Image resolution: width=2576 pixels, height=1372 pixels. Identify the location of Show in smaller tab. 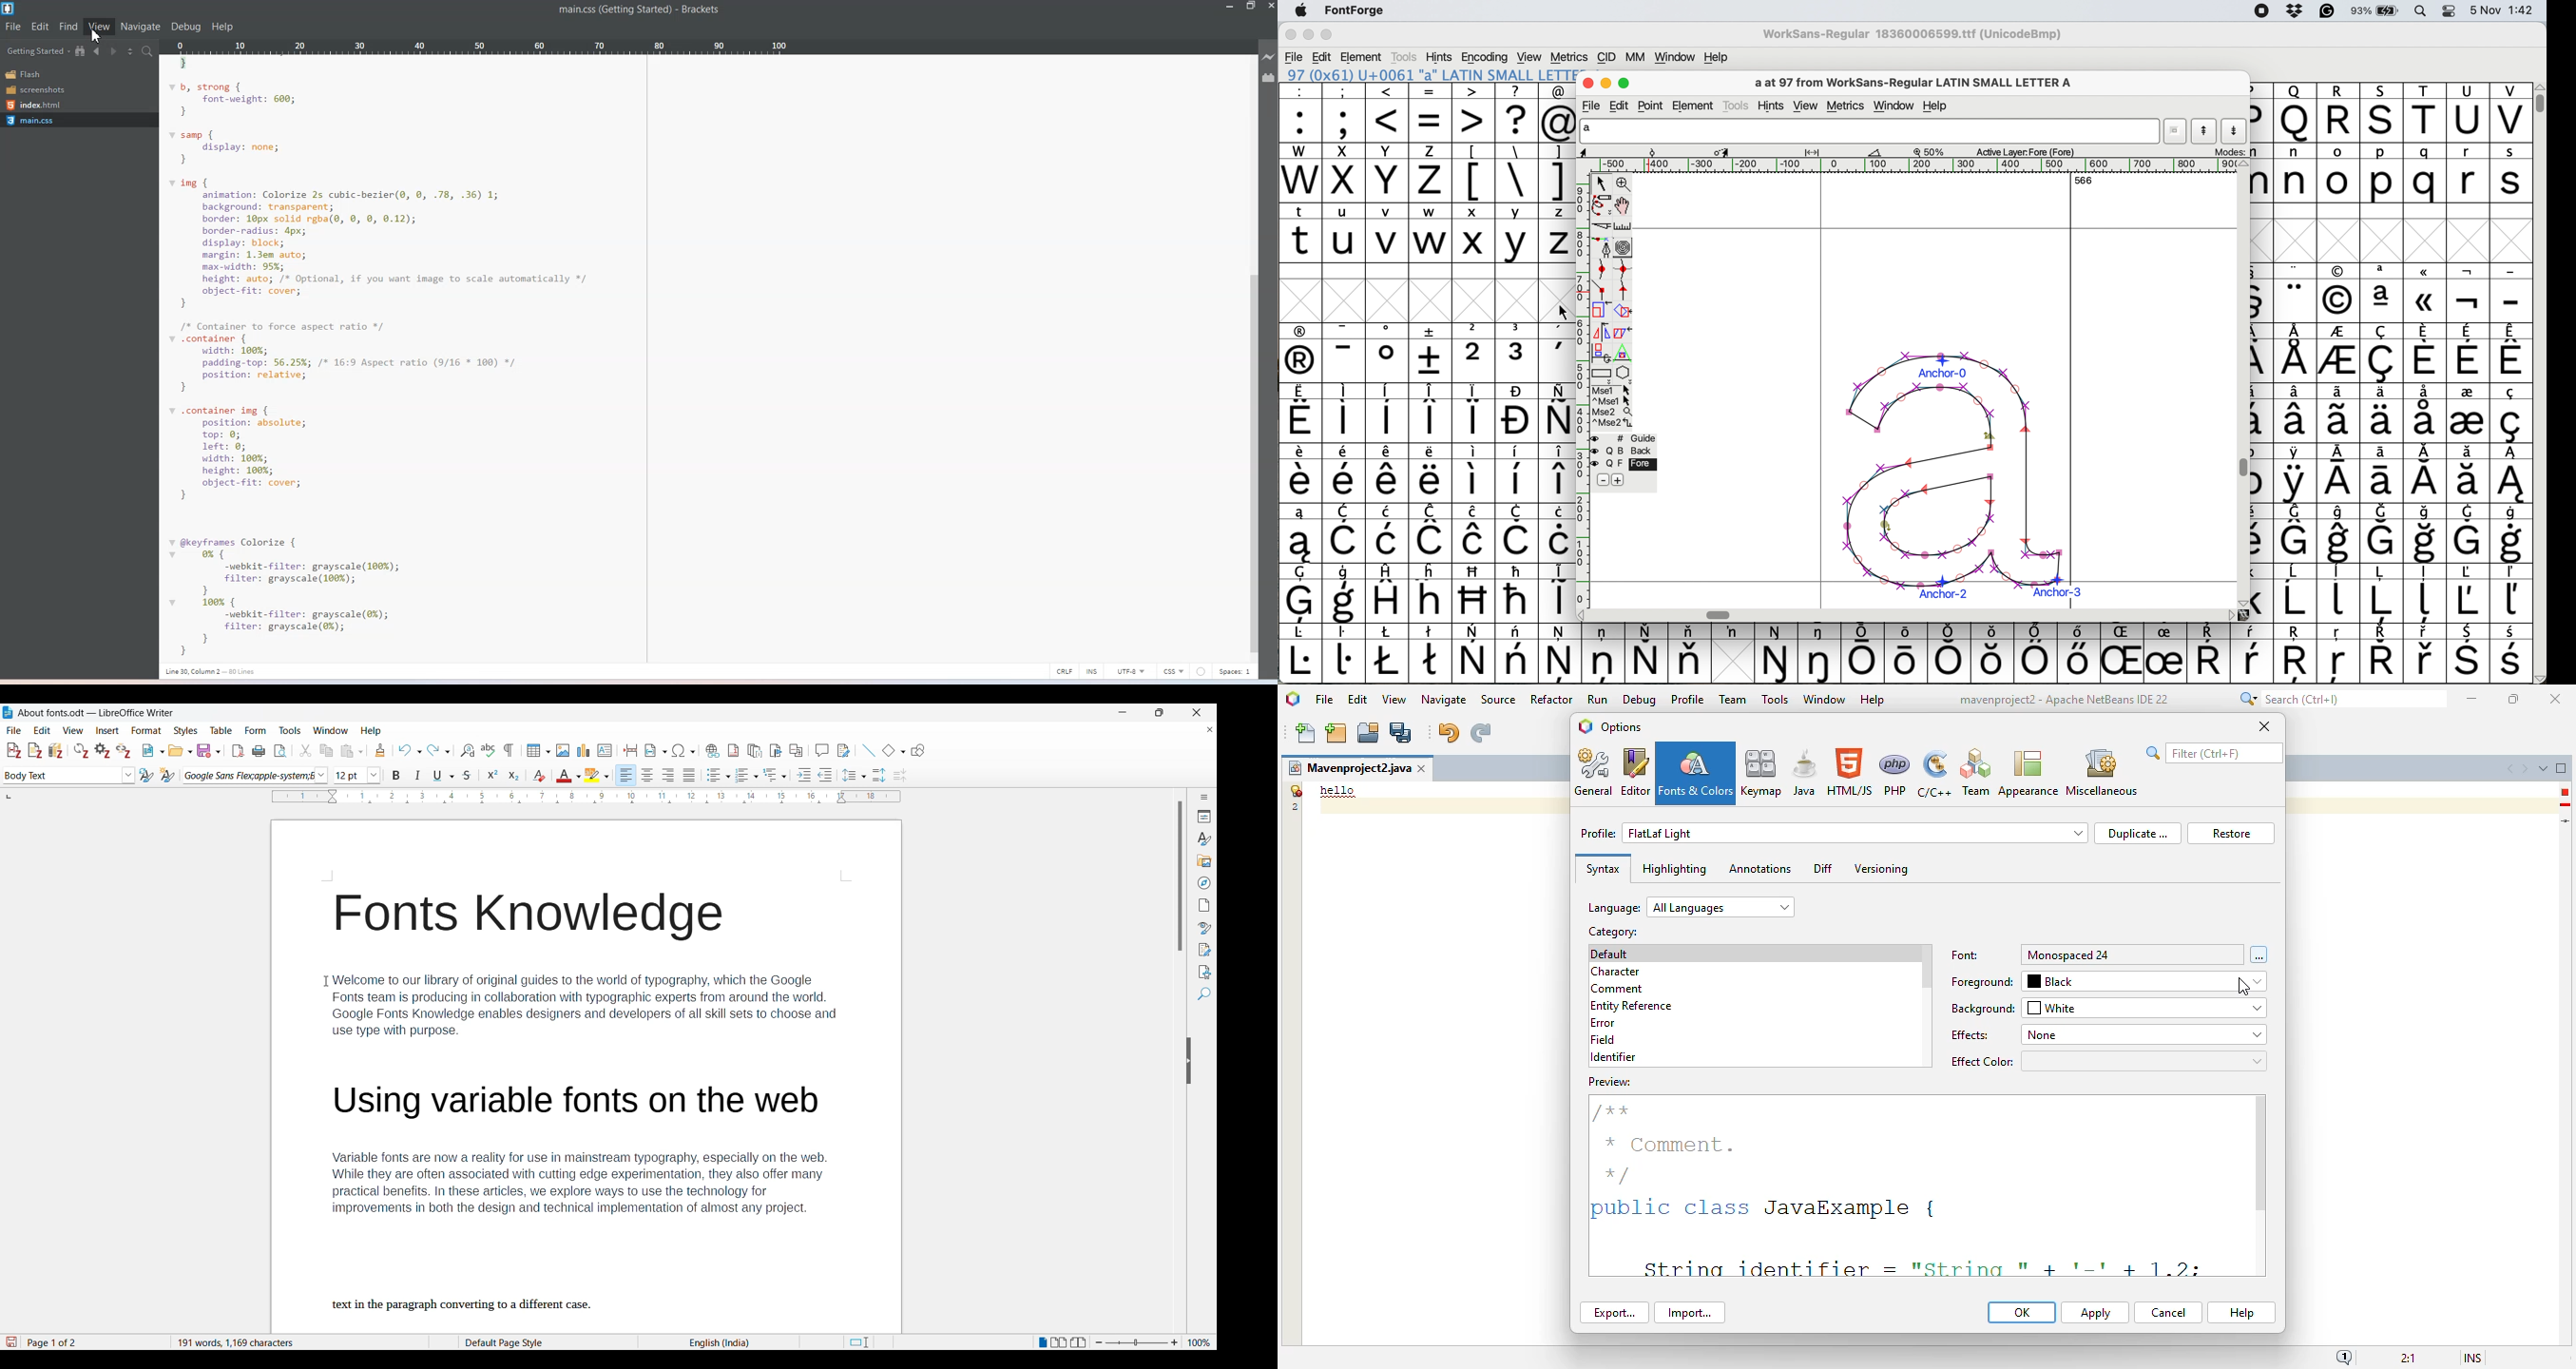
(1159, 712).